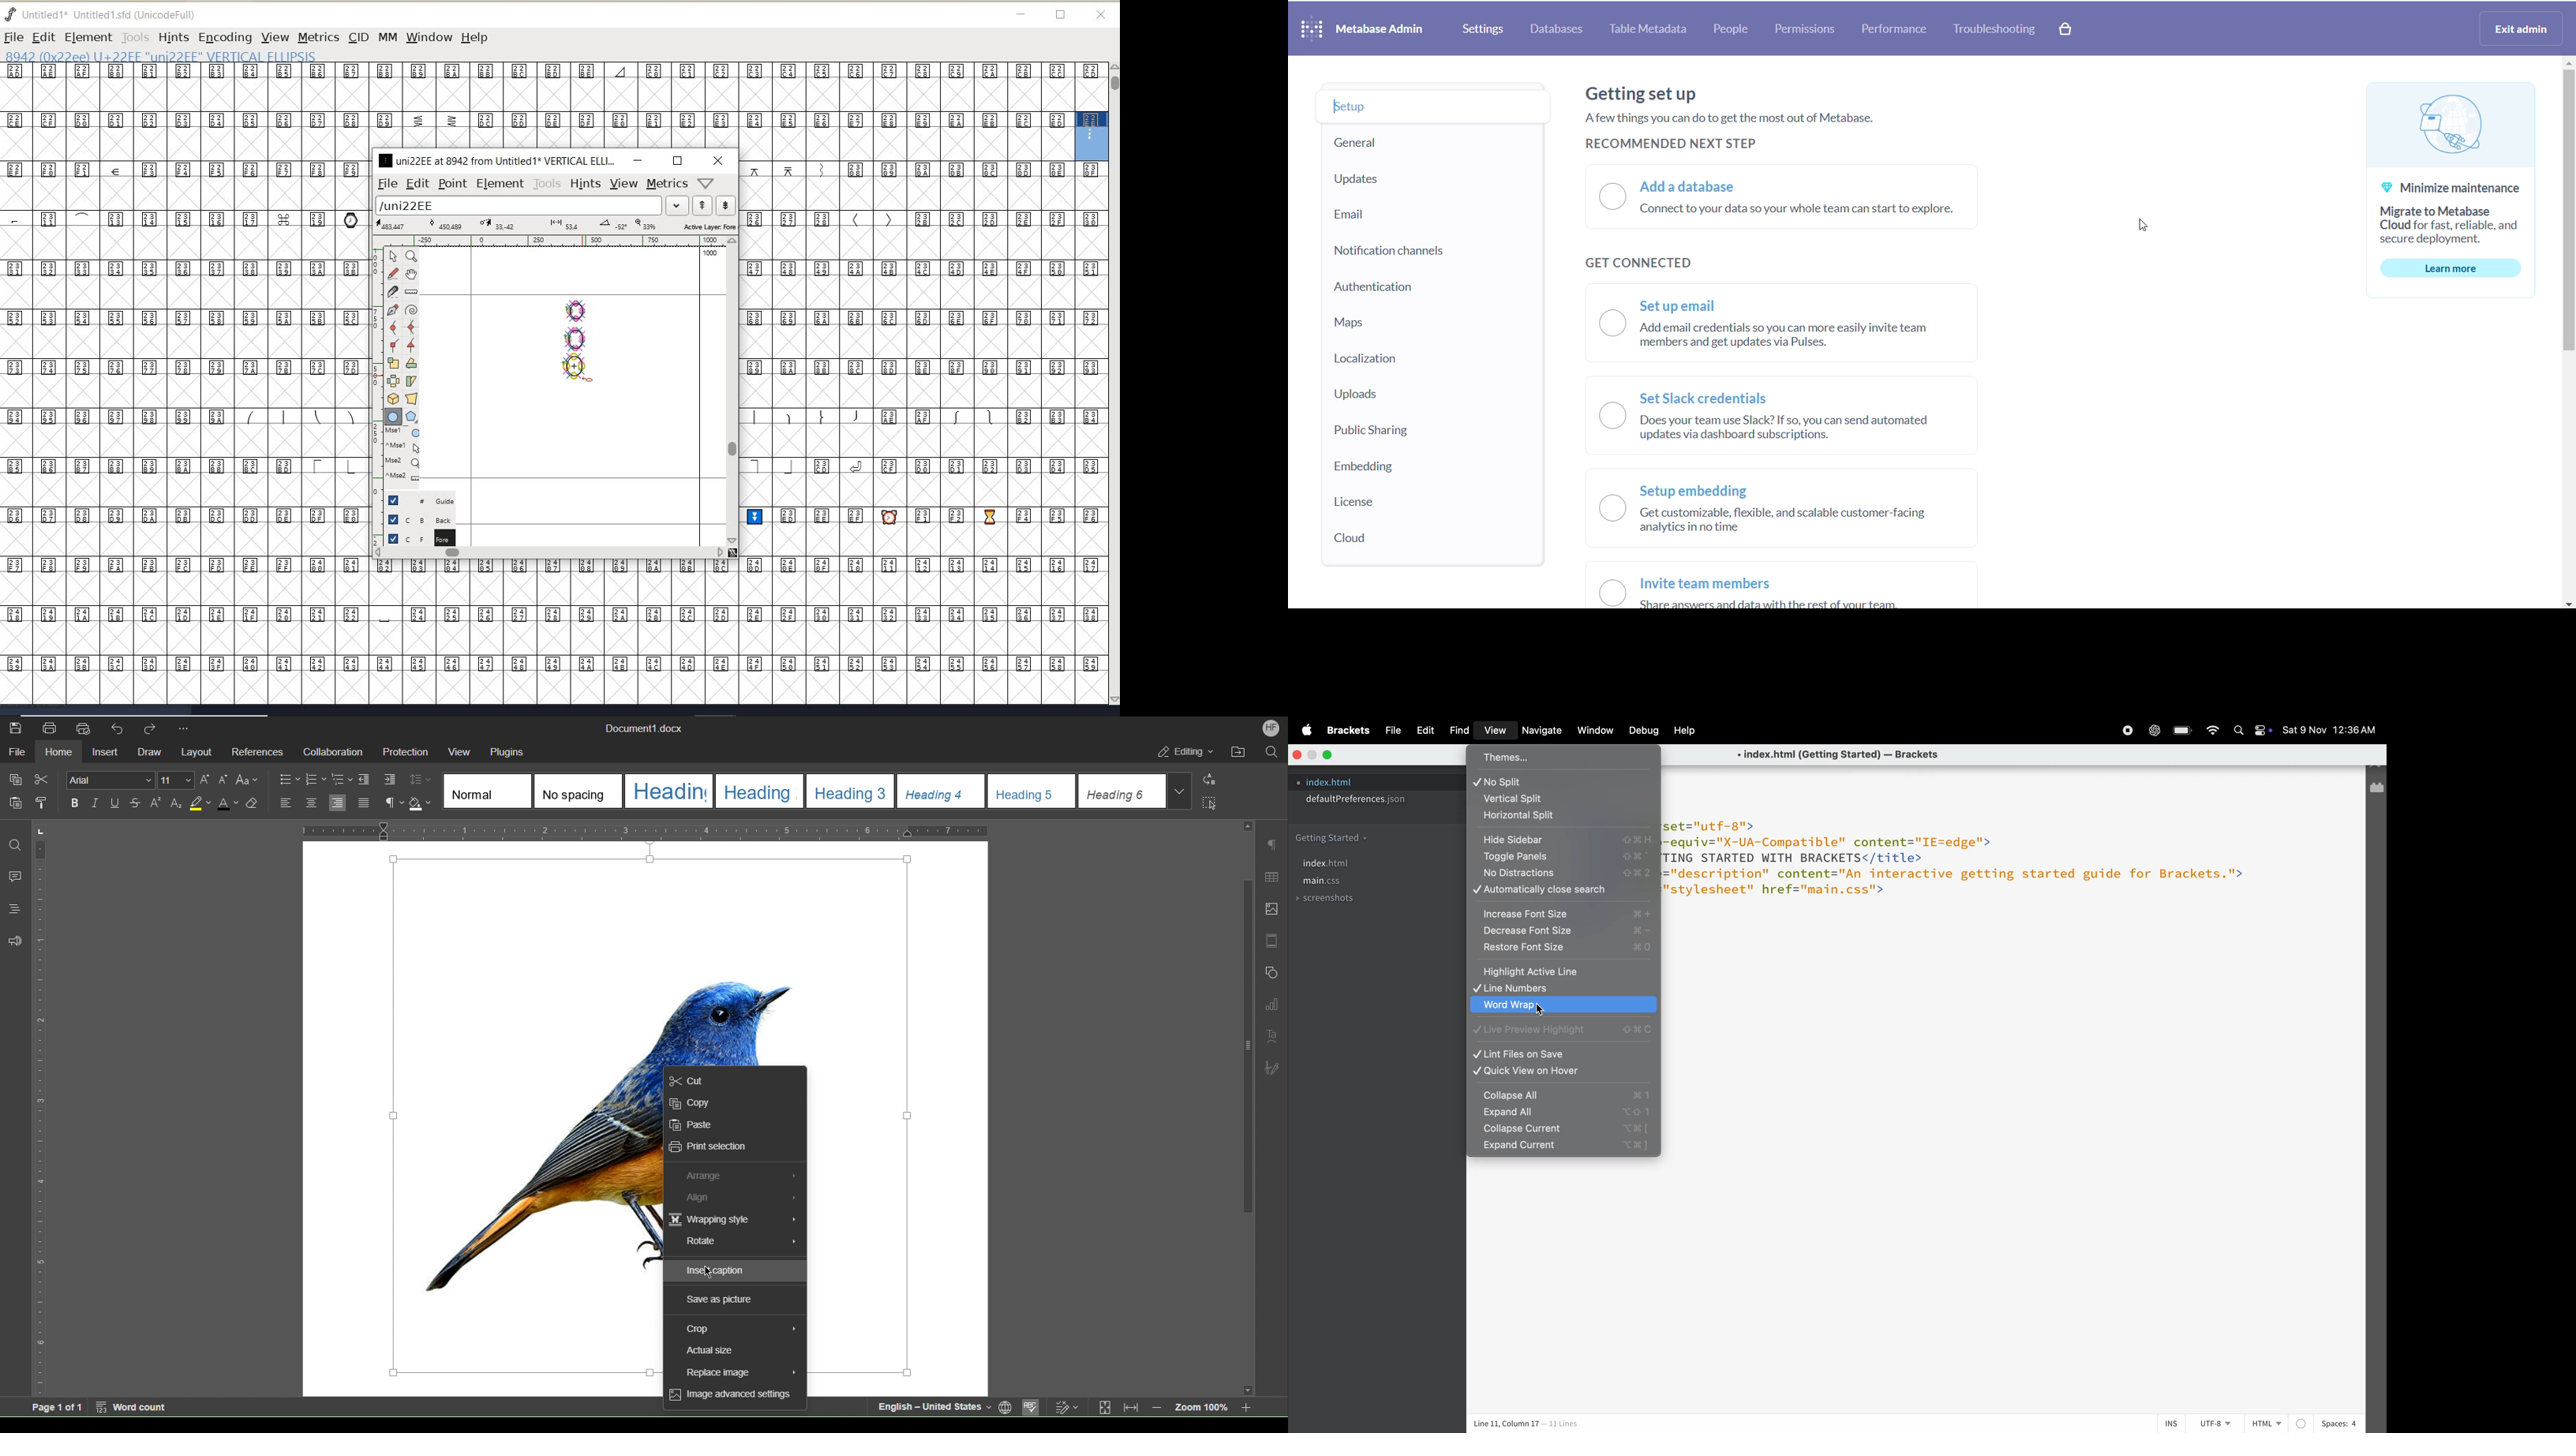  Describe the element at coordinates (88, 37) in the screenshot. I see `ELEMENT` at that location.